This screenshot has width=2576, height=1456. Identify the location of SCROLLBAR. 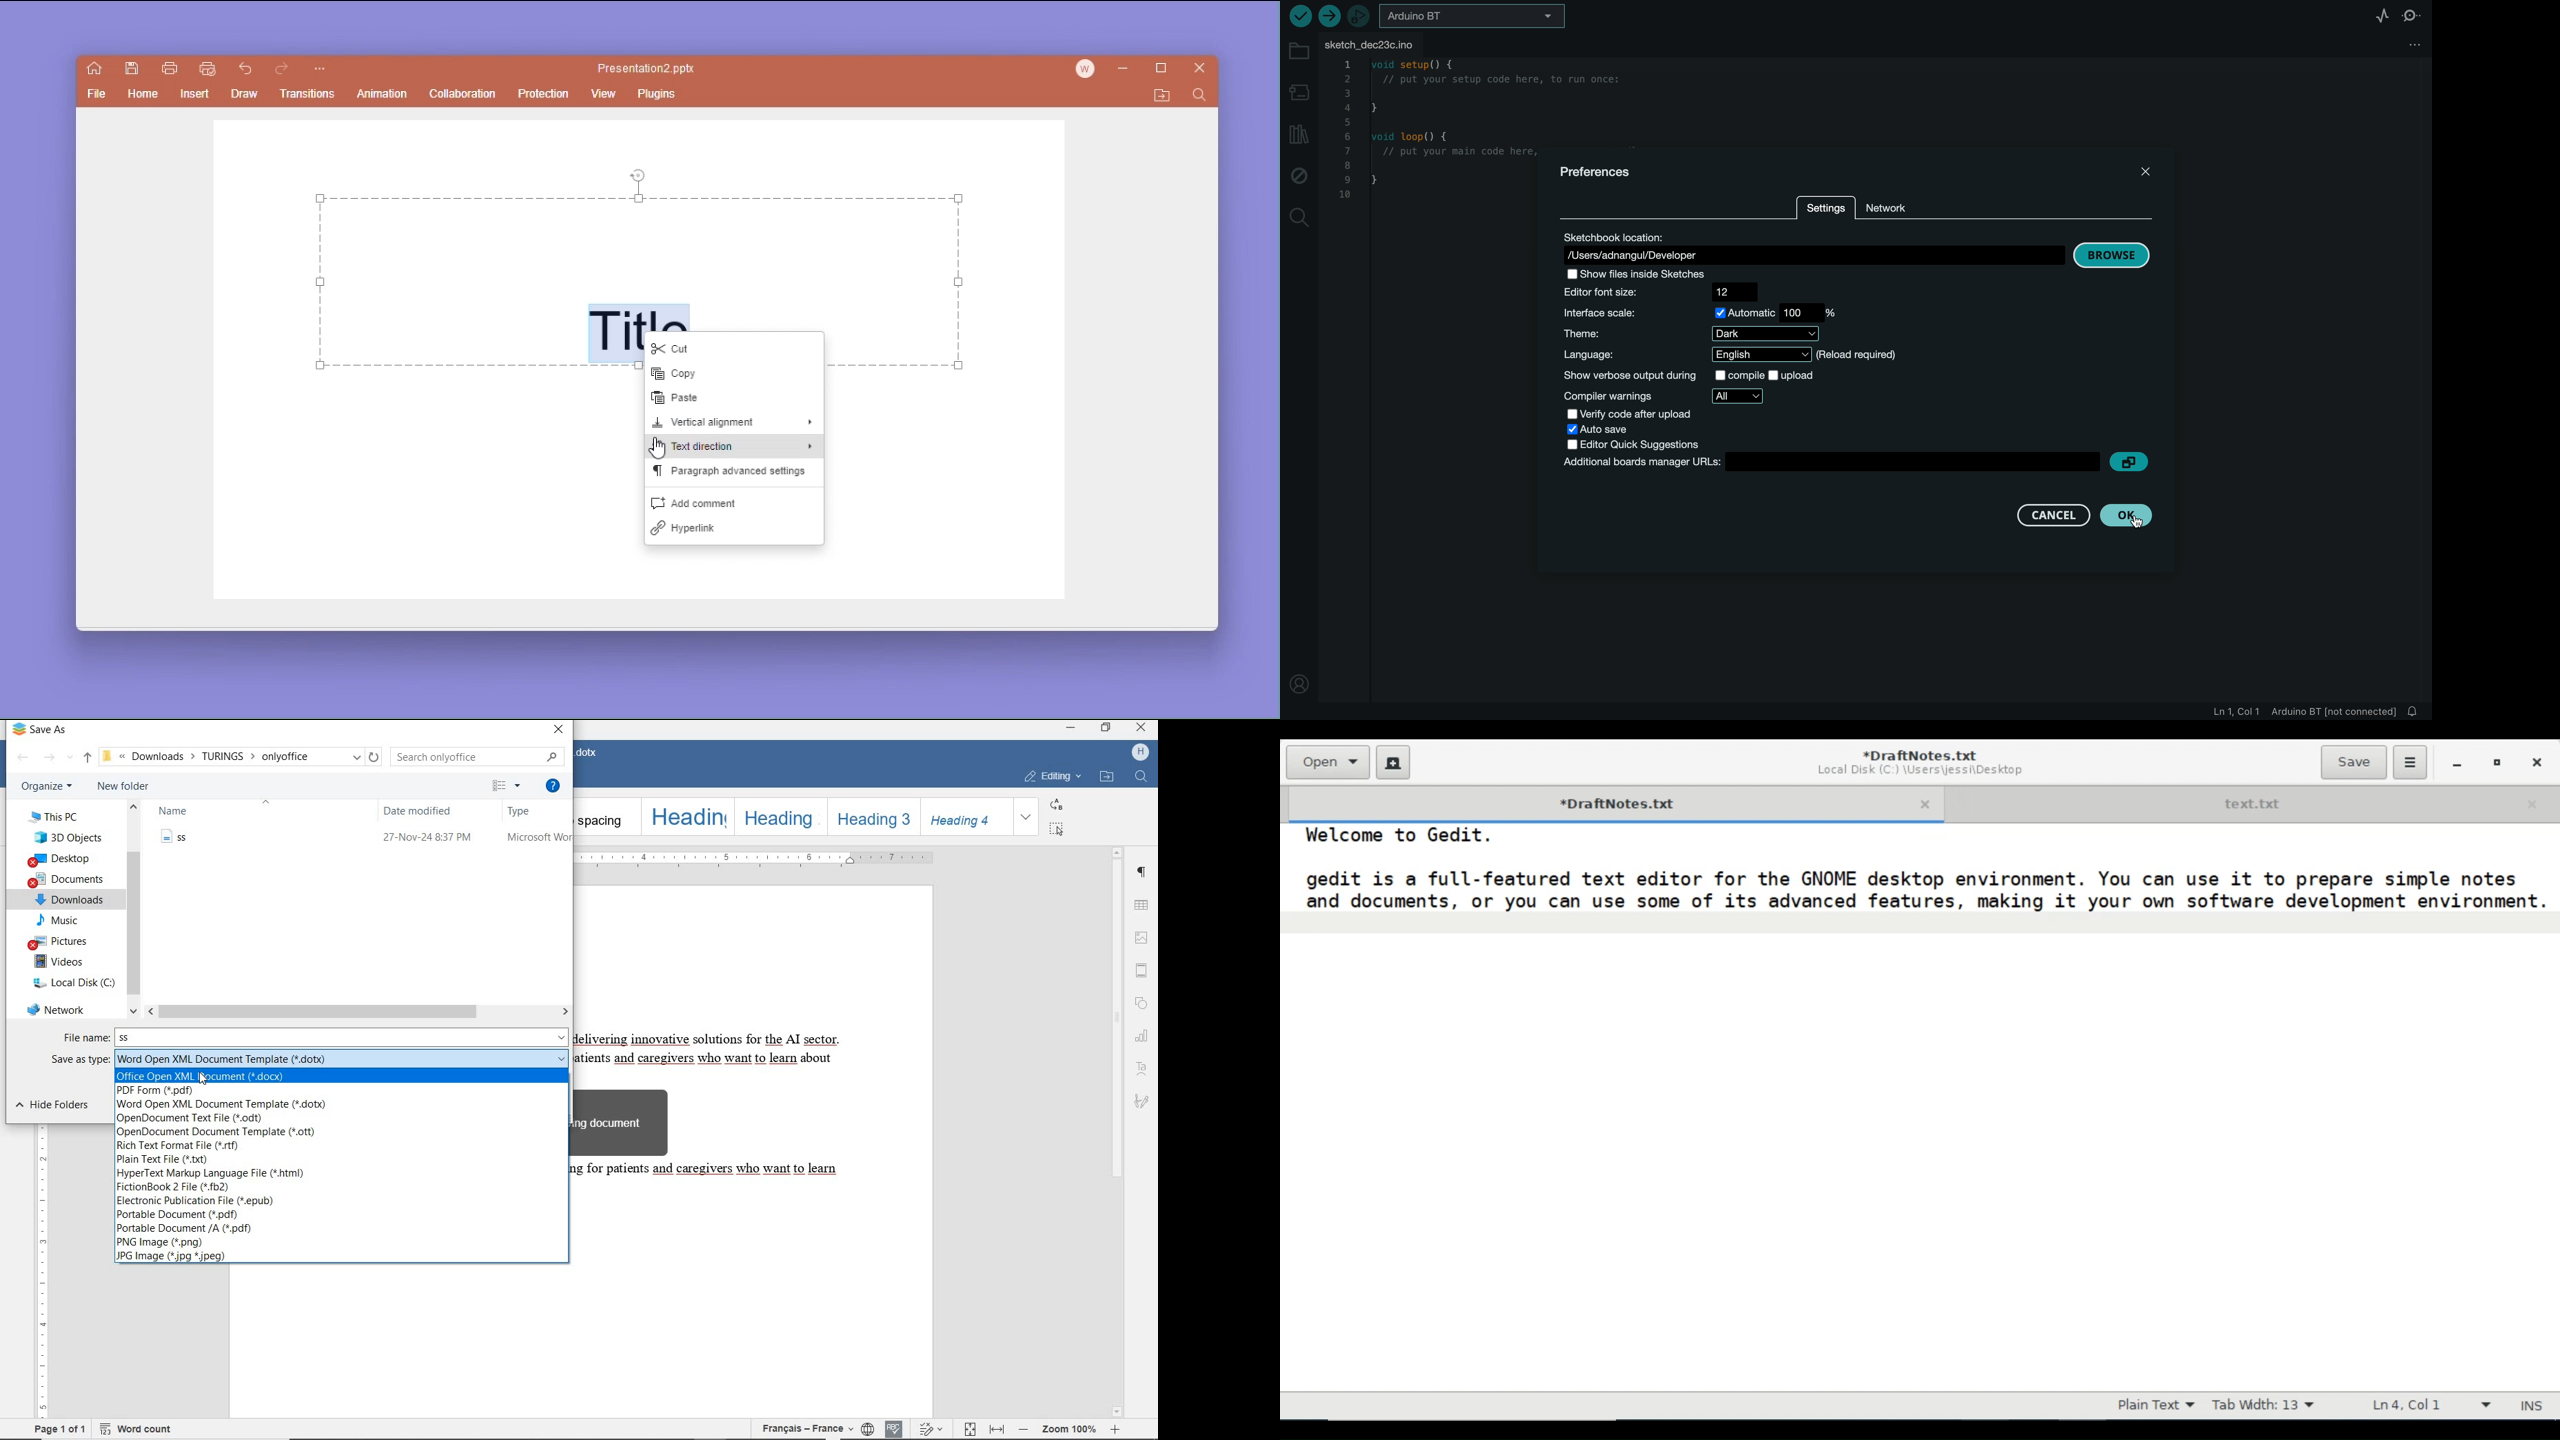
(357, 1012).